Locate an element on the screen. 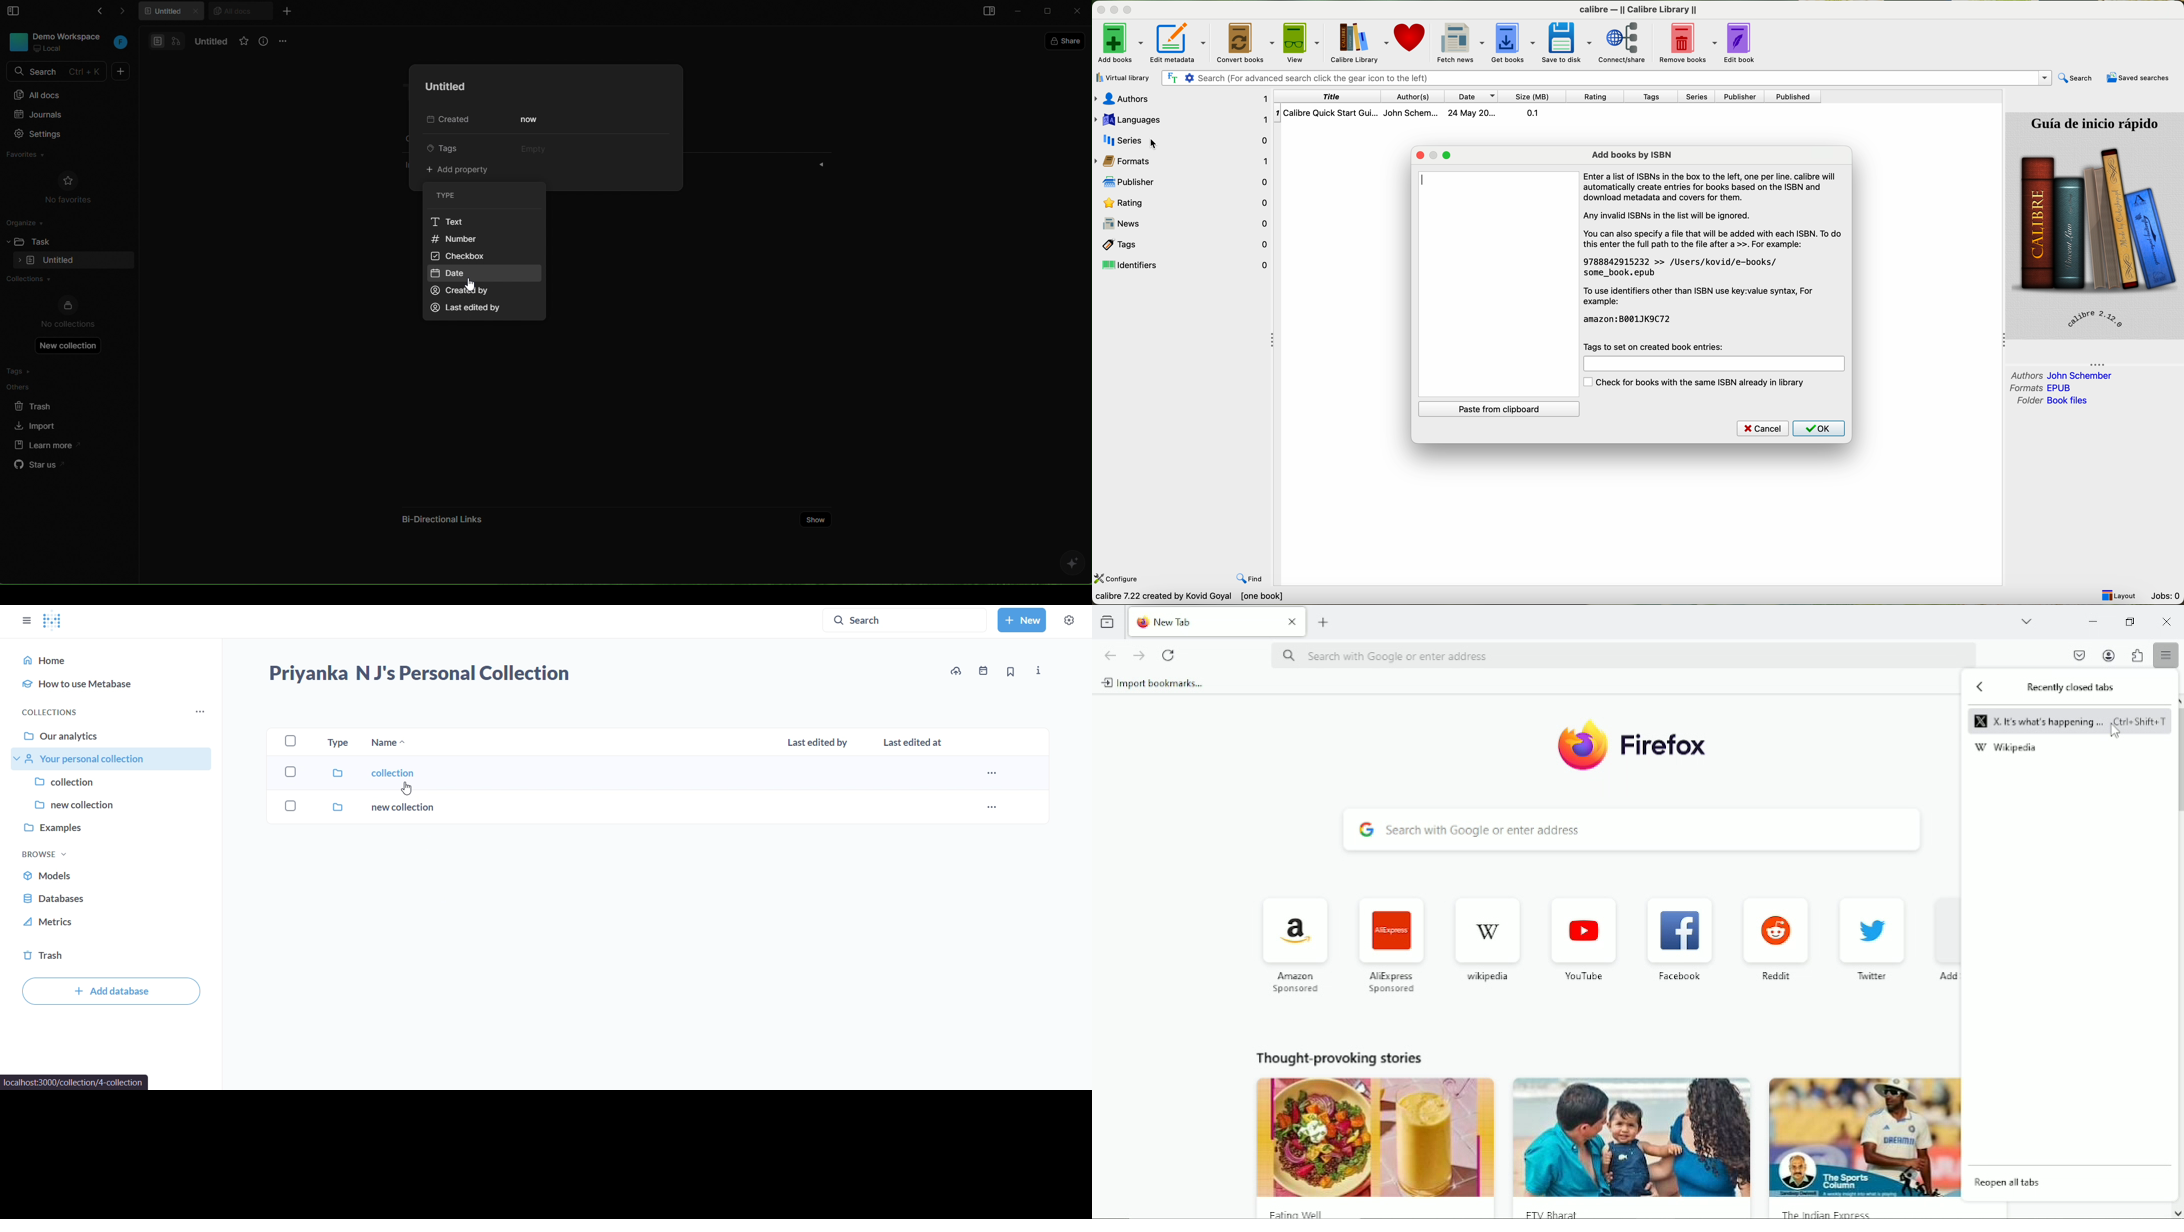 This screenshot has height=1232, width=2184. maximize is located at coordinates (1049, 12).